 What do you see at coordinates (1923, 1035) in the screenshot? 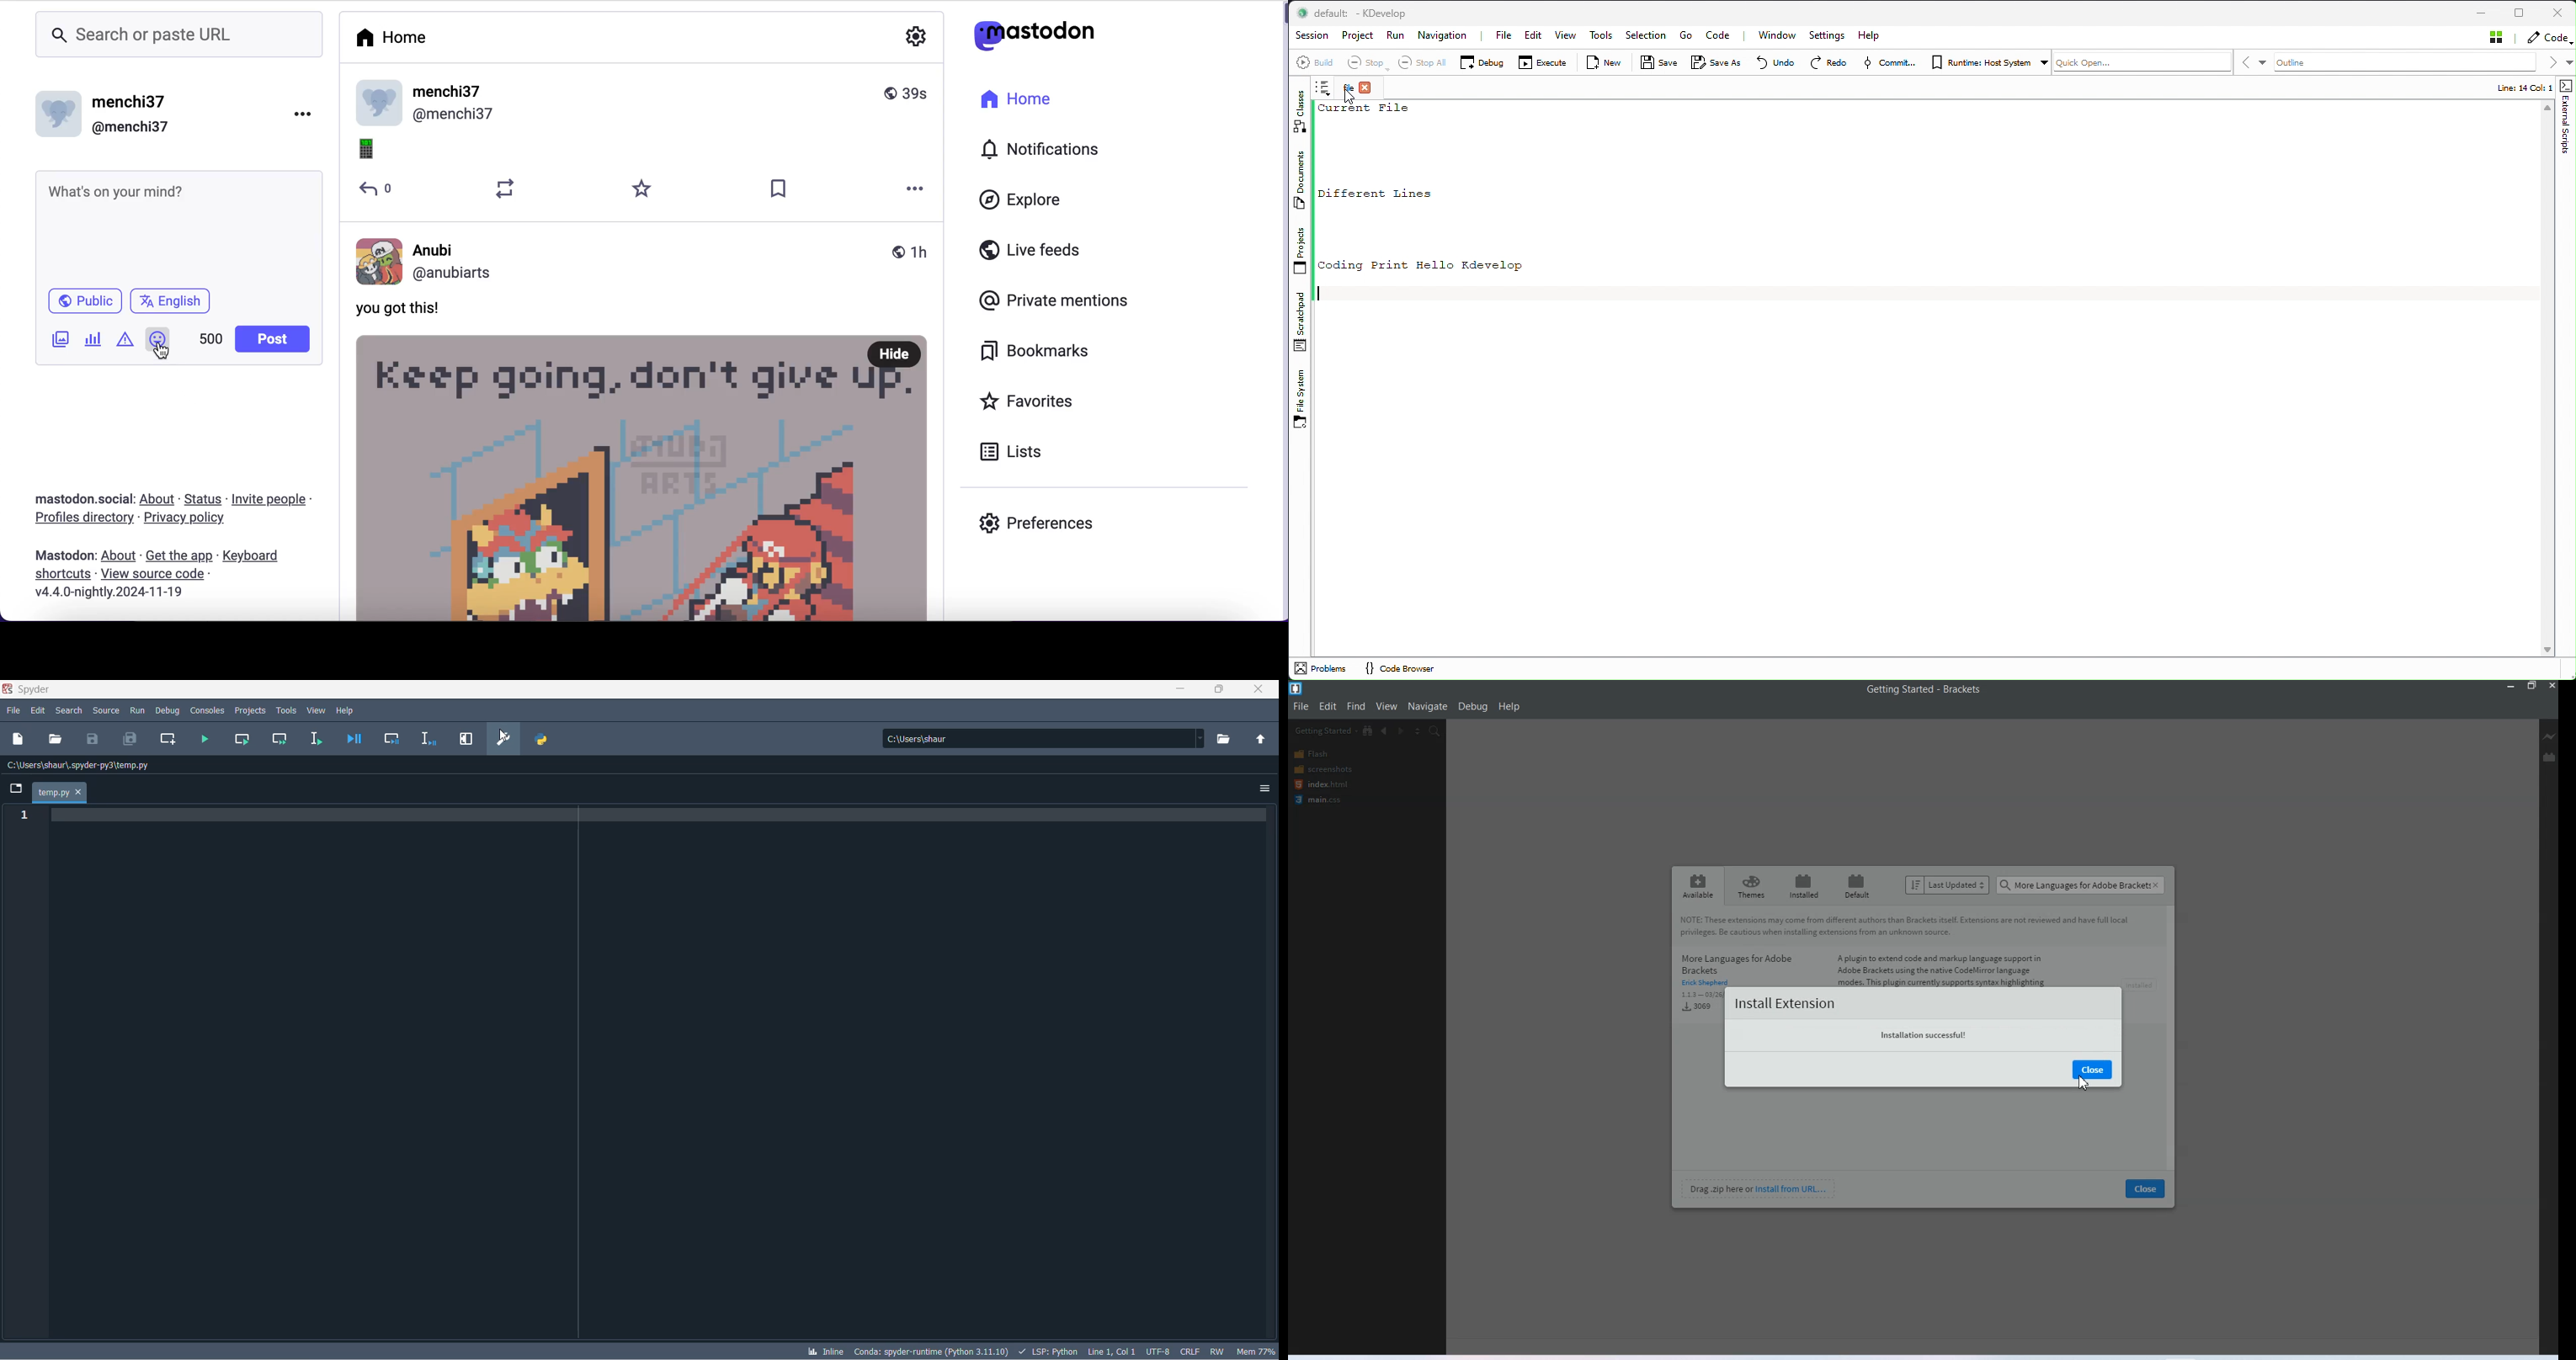
I see `Installation successful` at bounding box center [1923, 1035].